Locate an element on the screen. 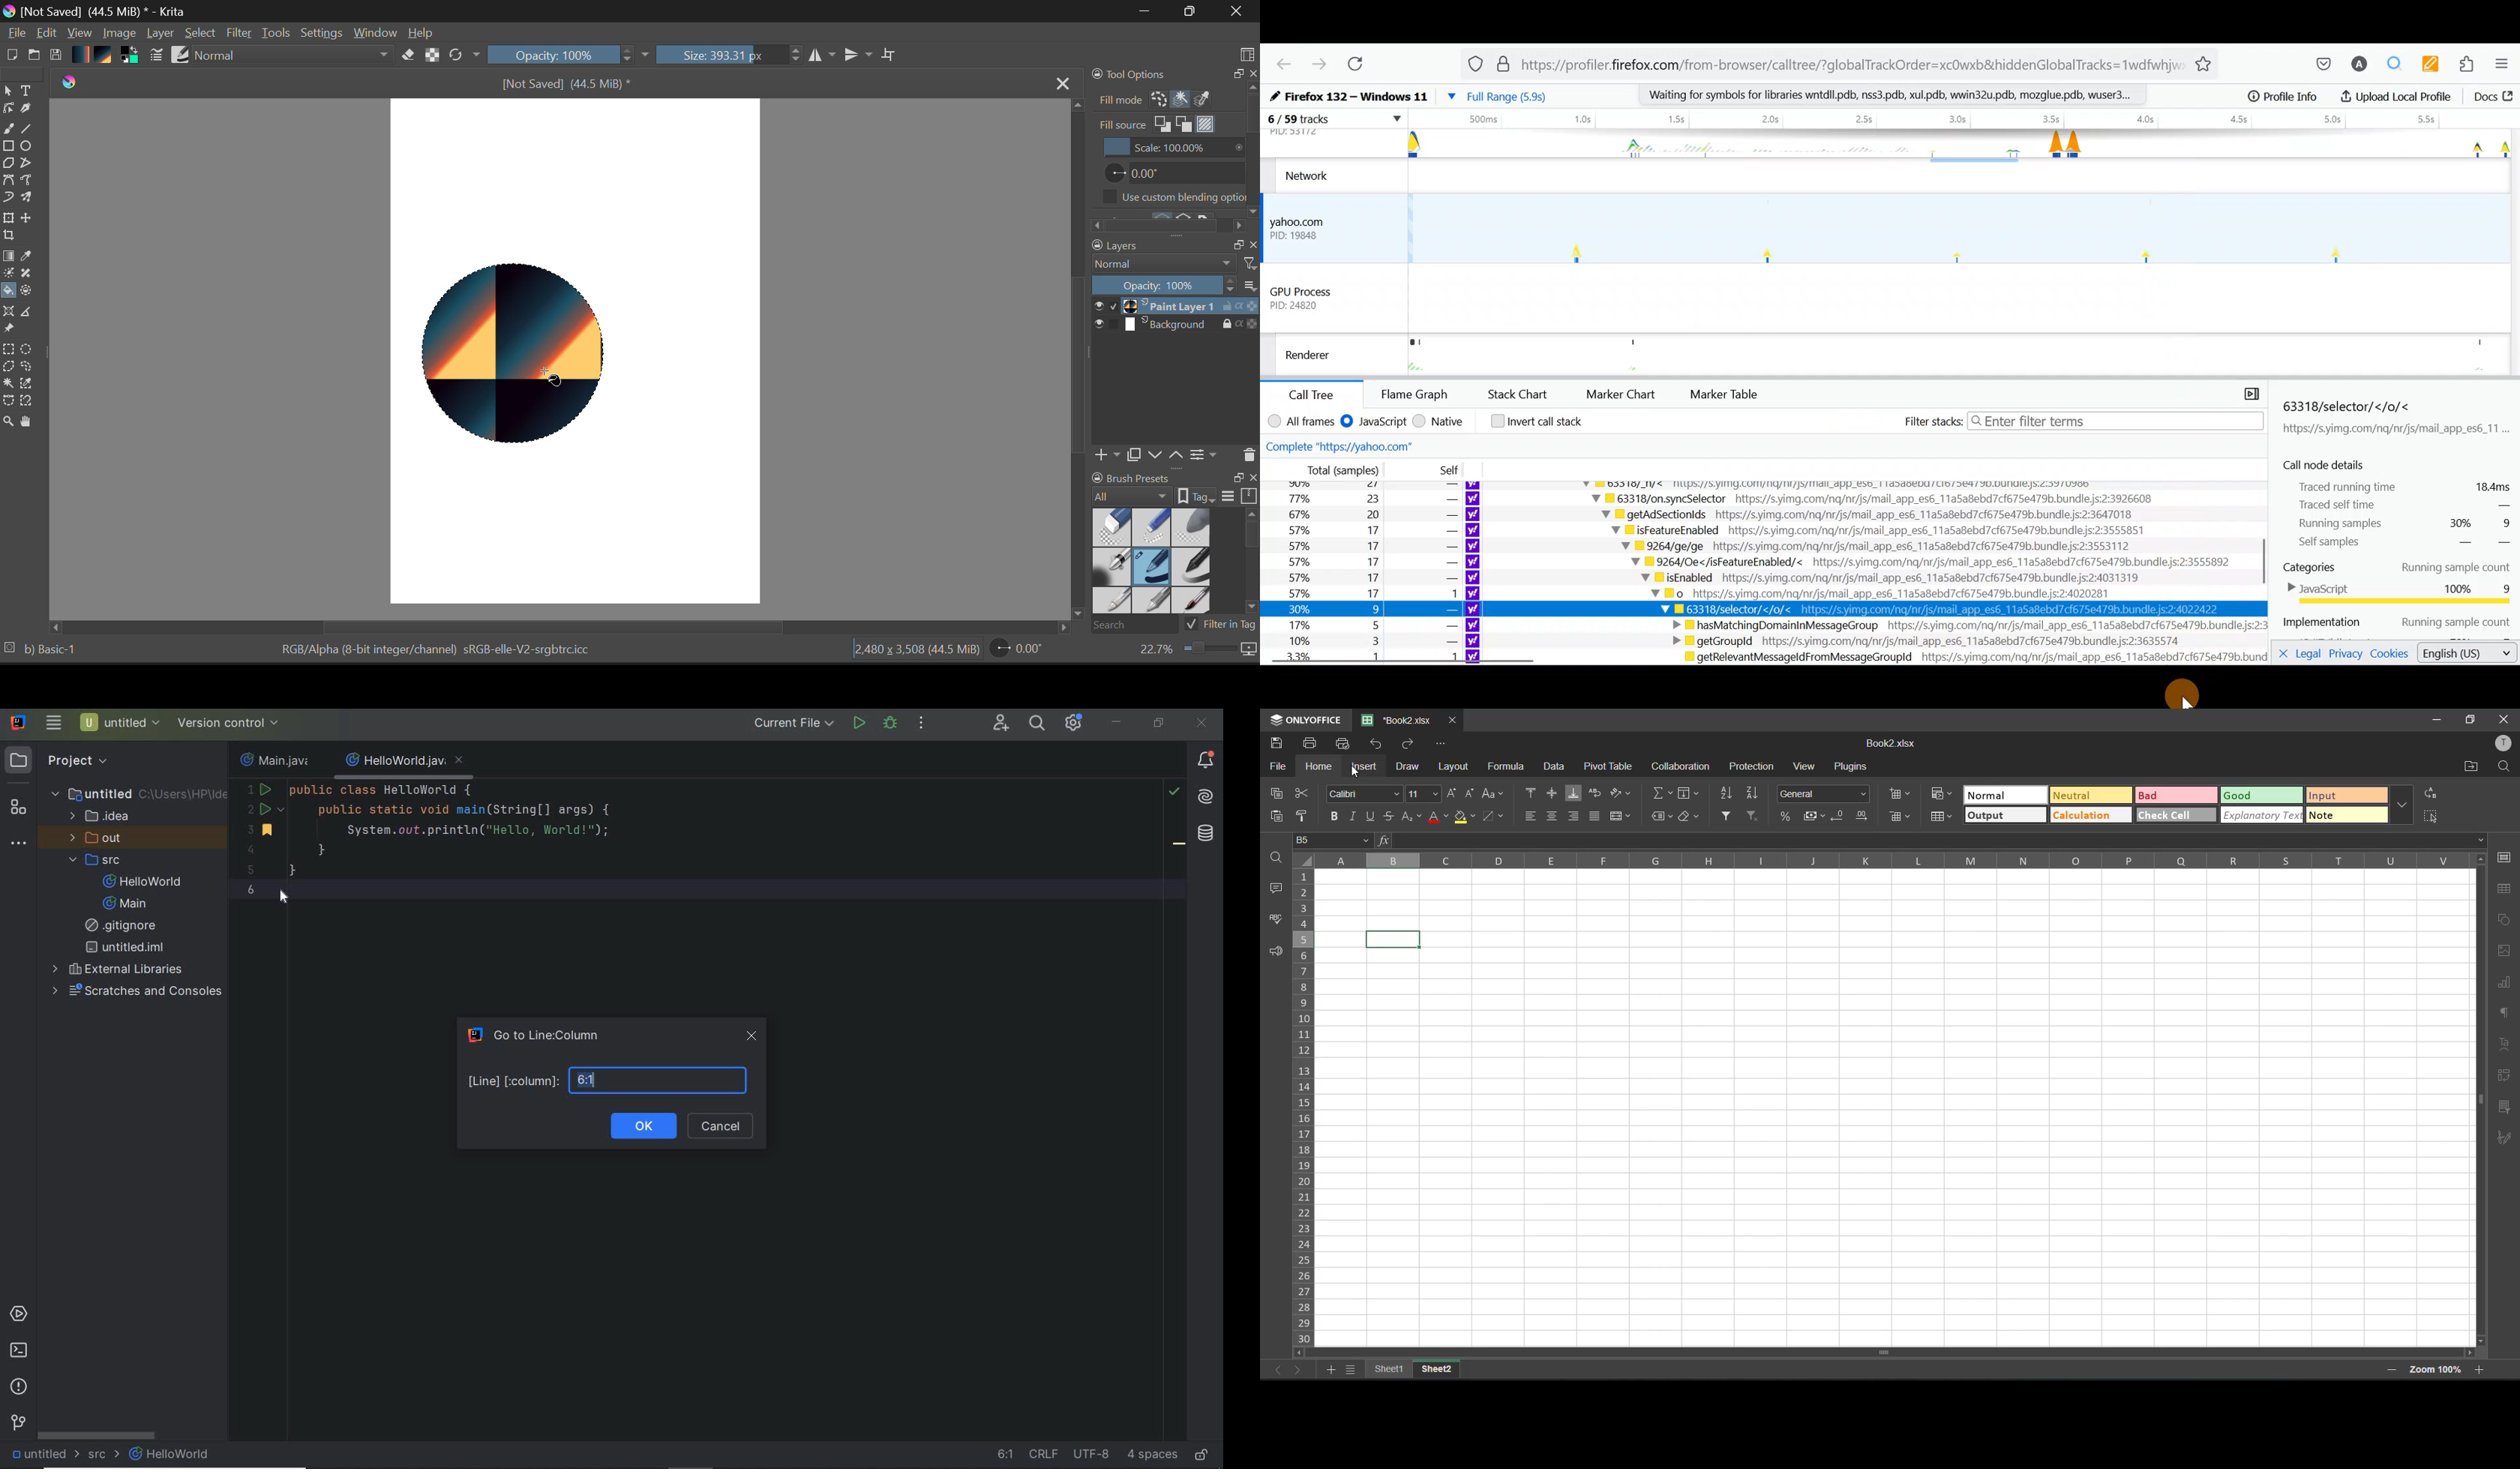 Image resolution: width=2520 pixels, height=1484 pixels. Color Information is located at coordinates (440, 651).